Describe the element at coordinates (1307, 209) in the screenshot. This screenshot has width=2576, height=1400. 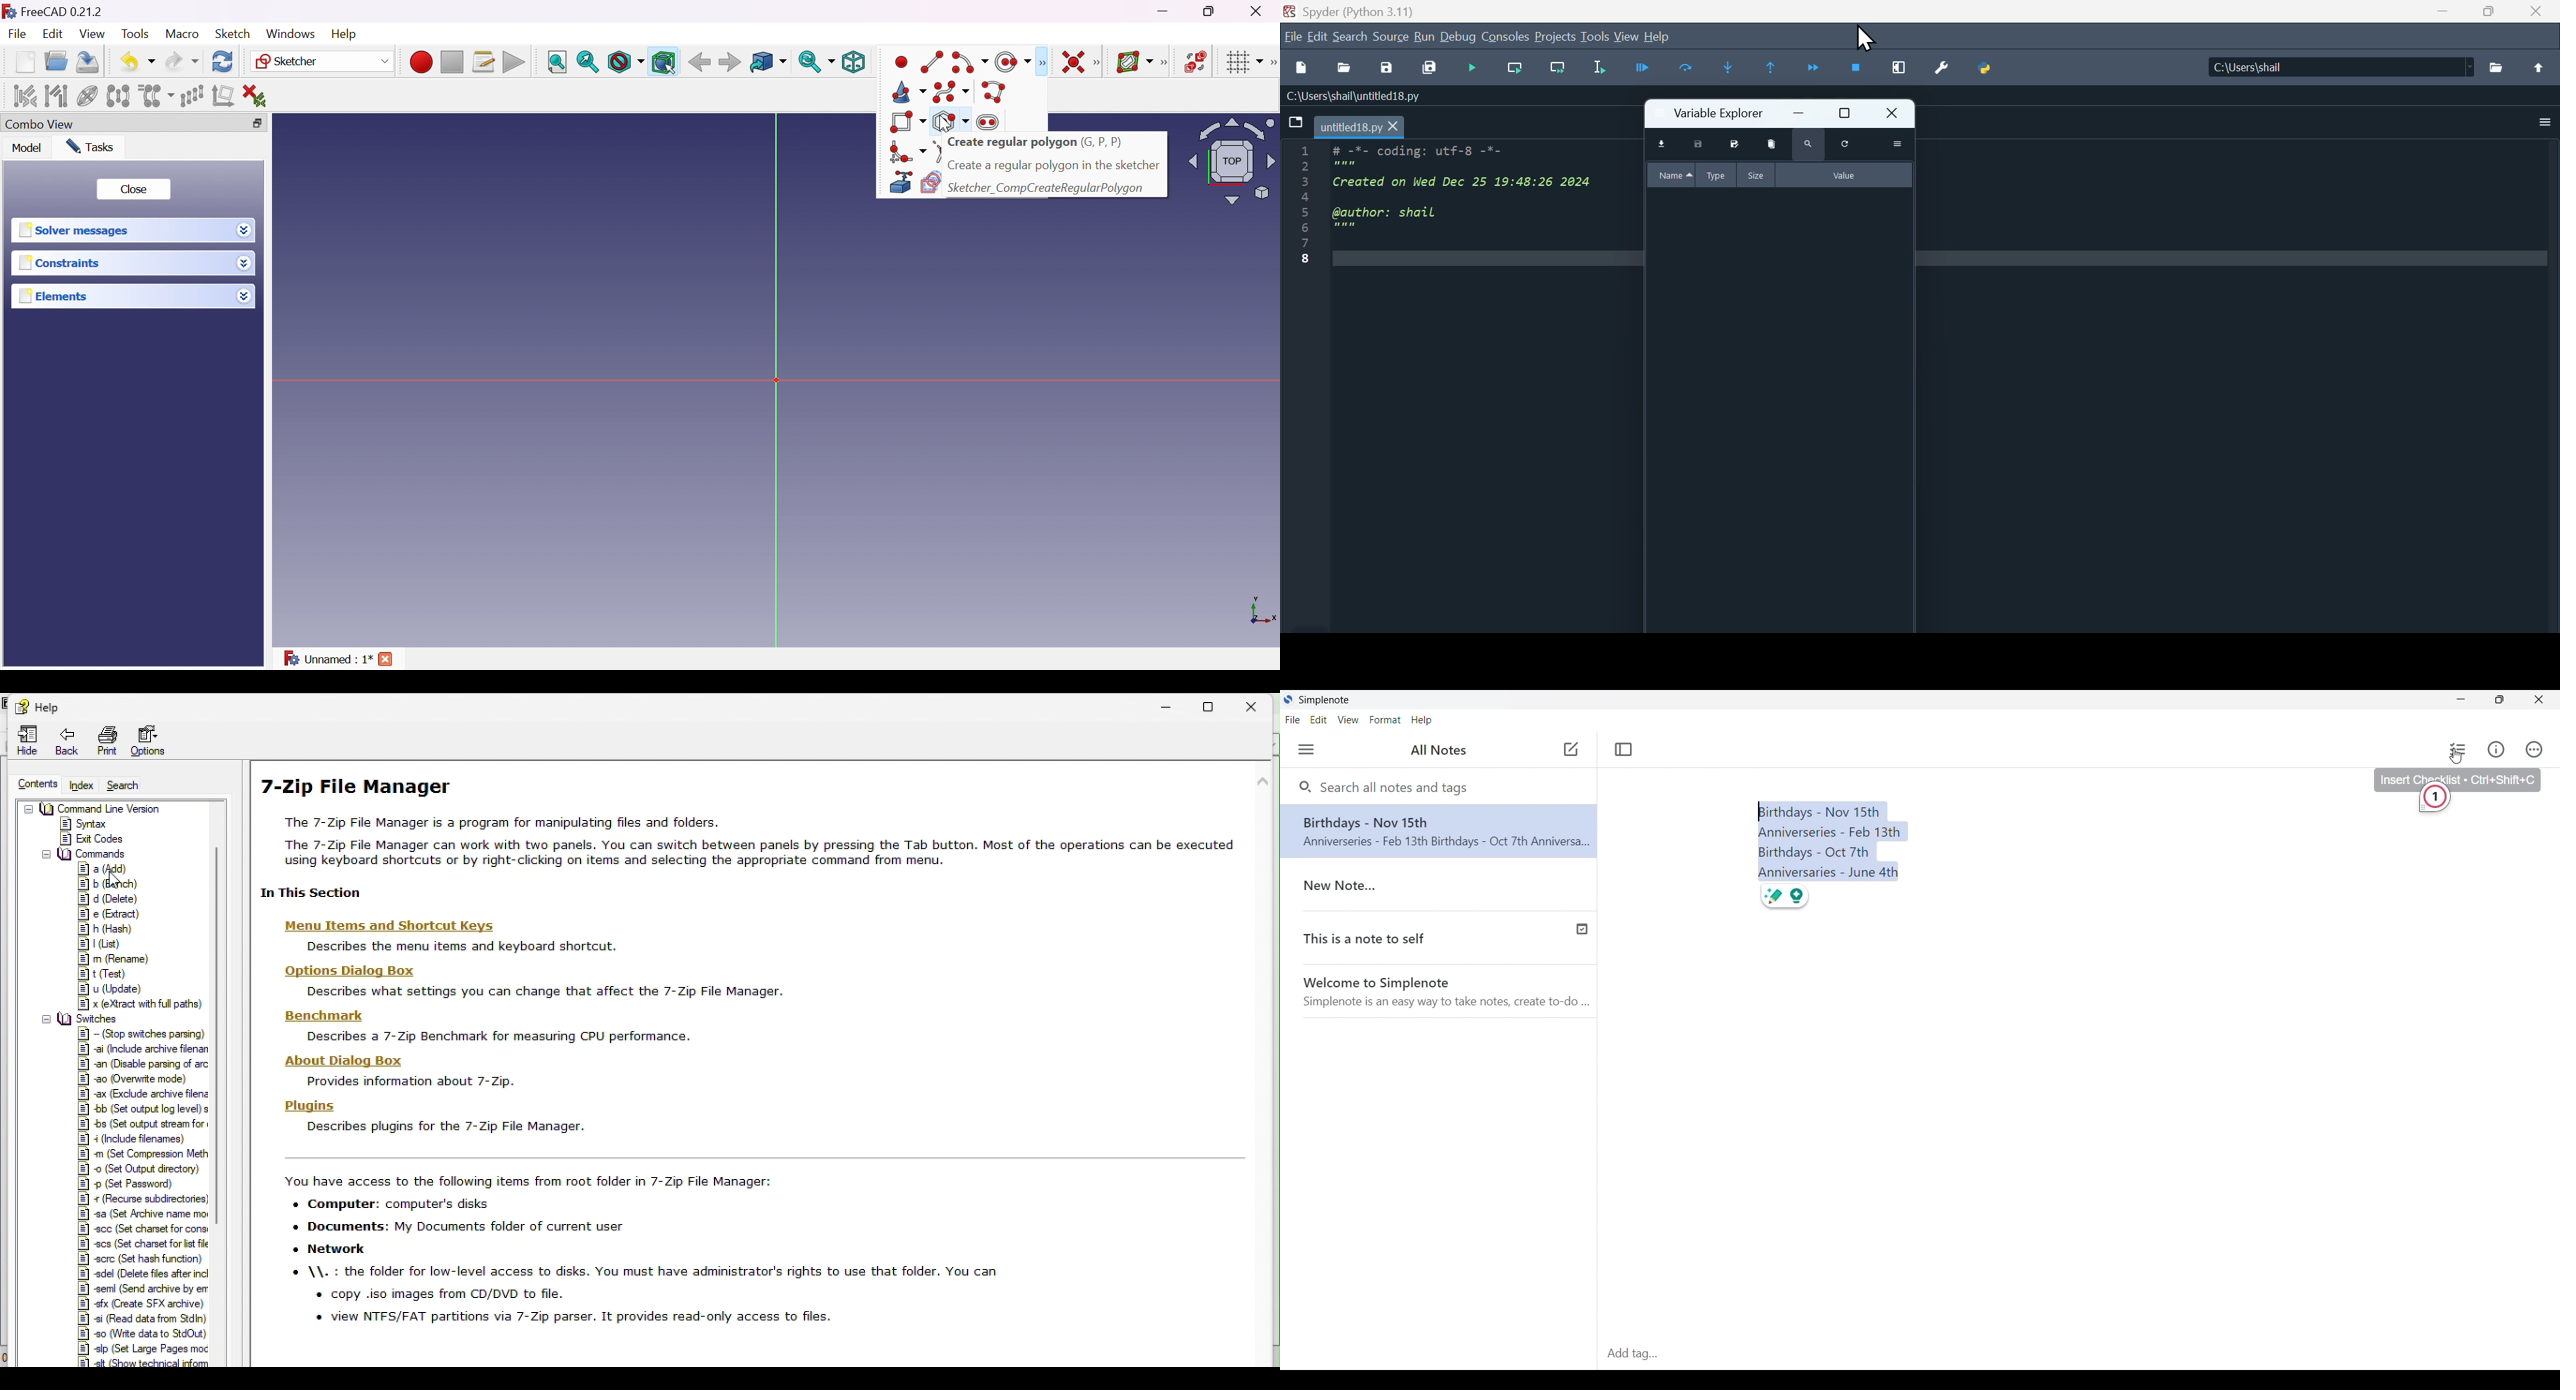
I see `line number` at that location.